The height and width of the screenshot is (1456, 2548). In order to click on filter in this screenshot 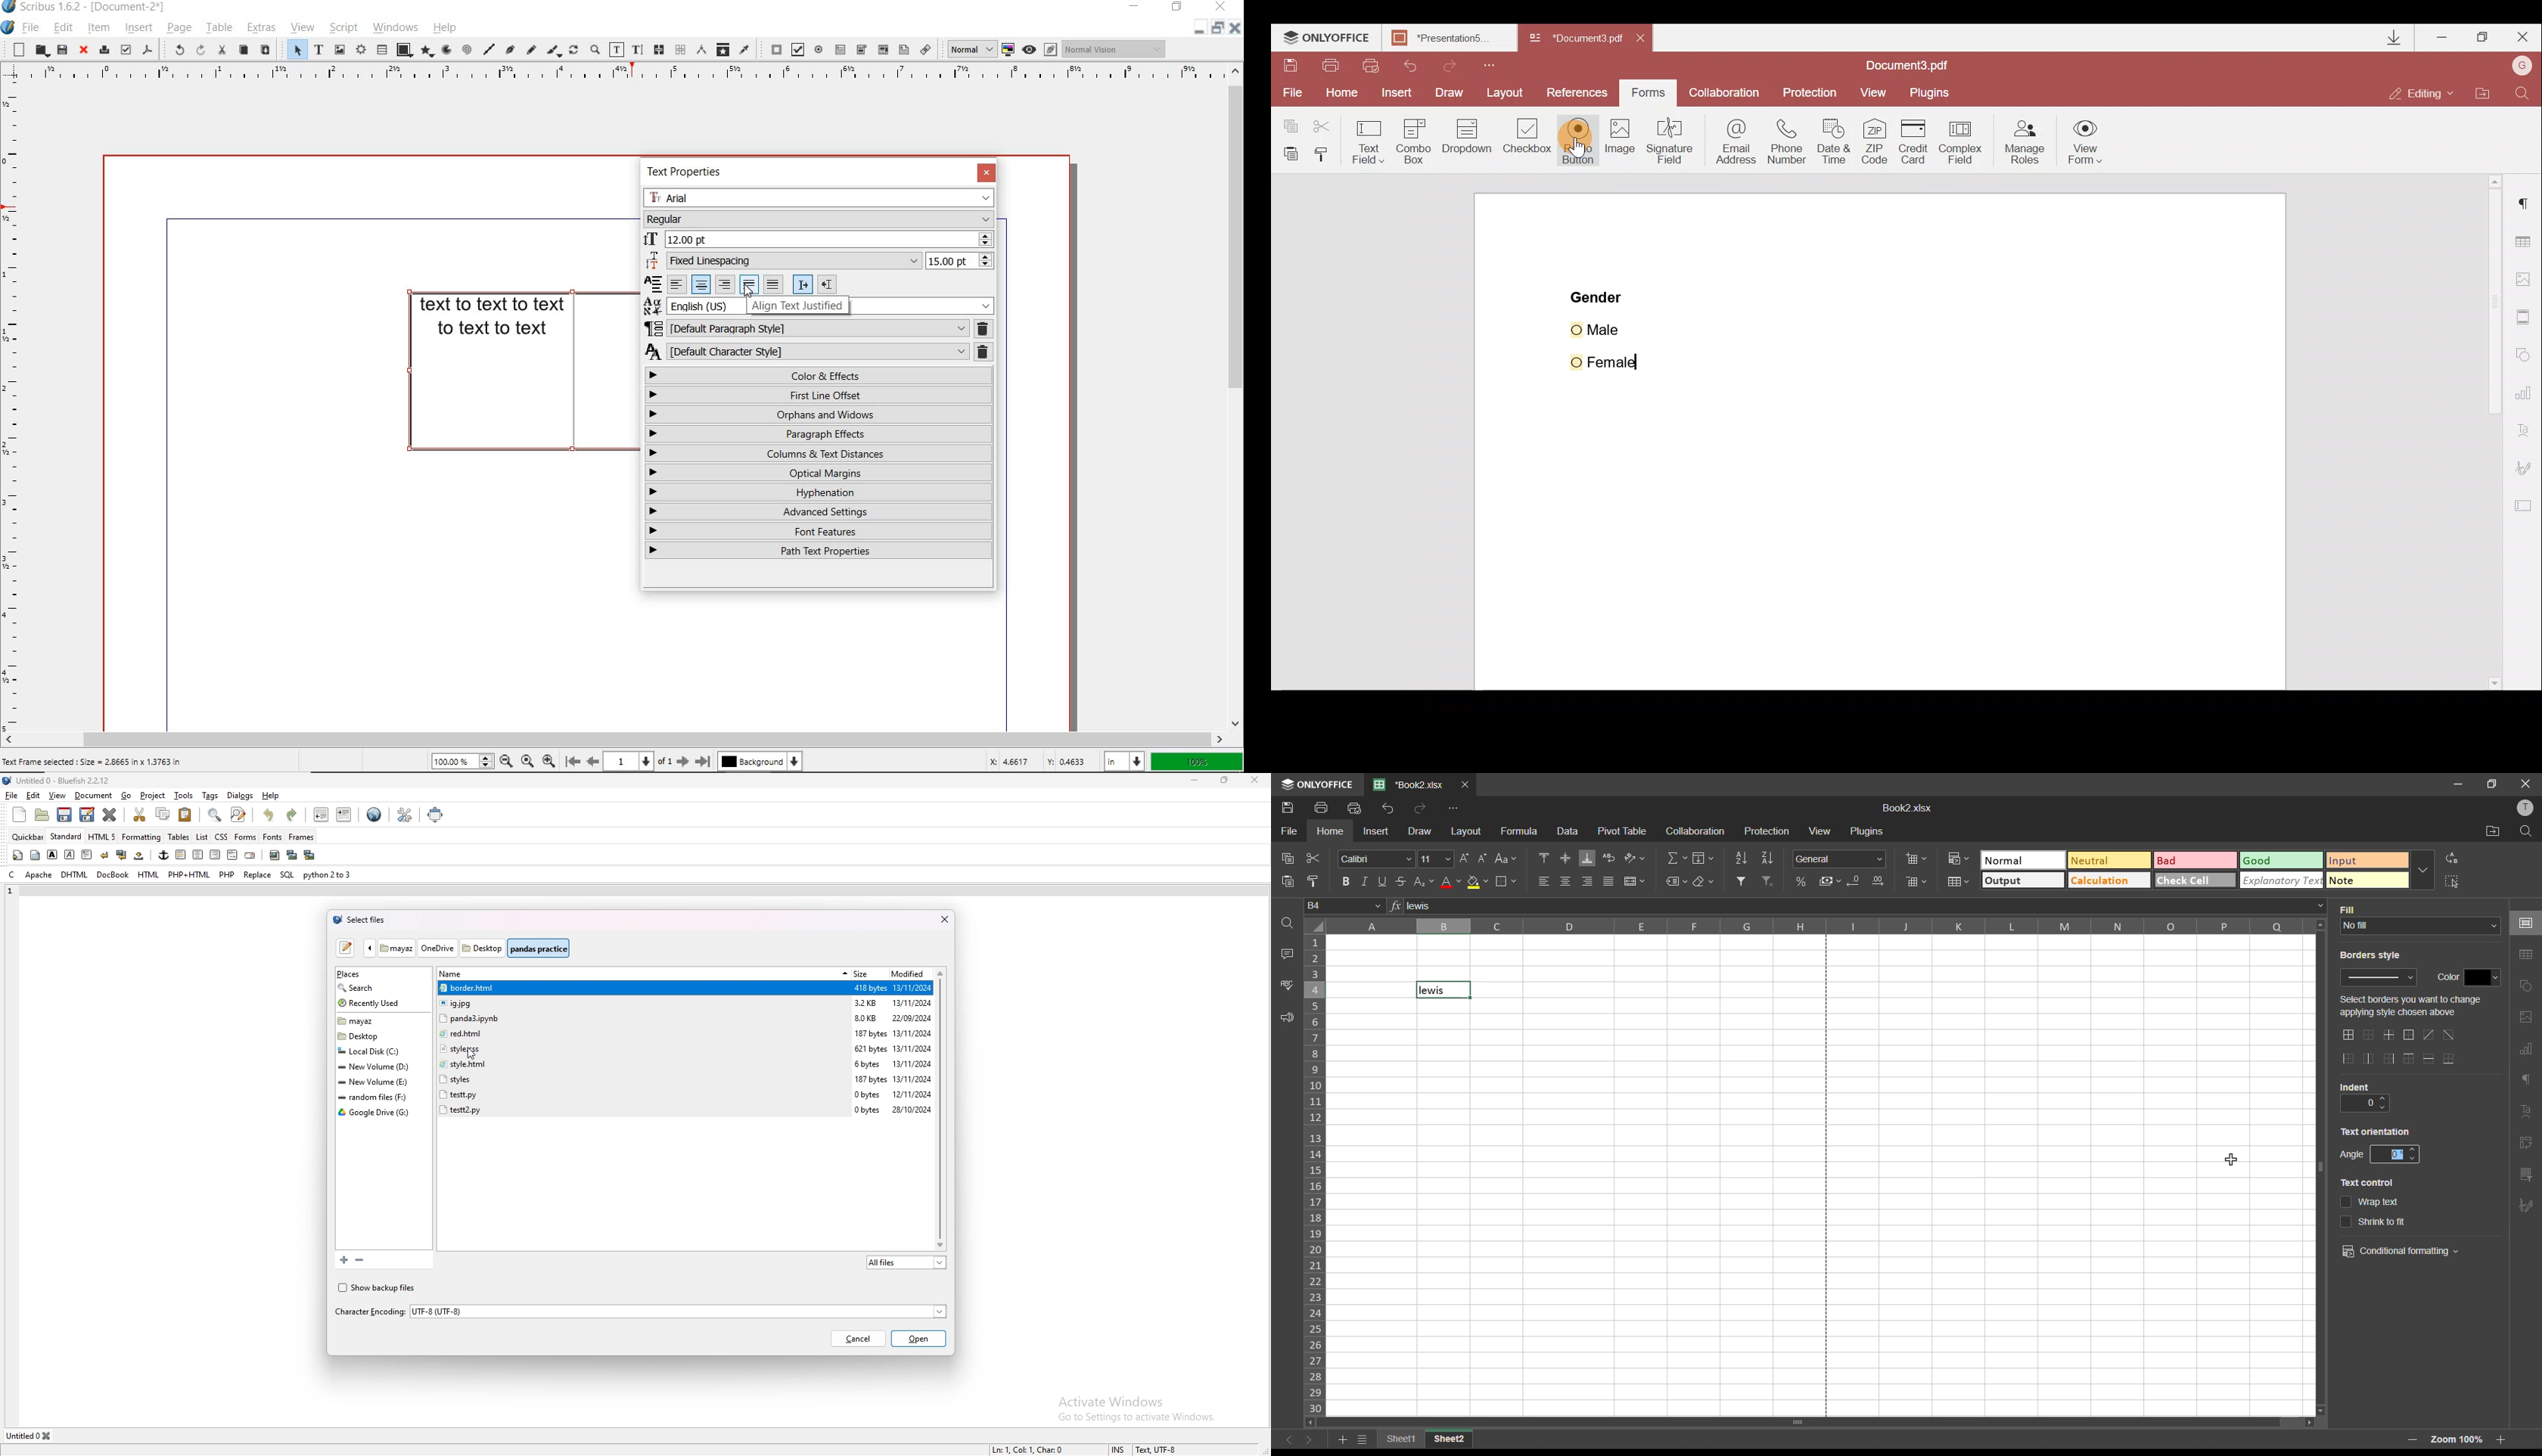, I will do `click(1742, 882)`.